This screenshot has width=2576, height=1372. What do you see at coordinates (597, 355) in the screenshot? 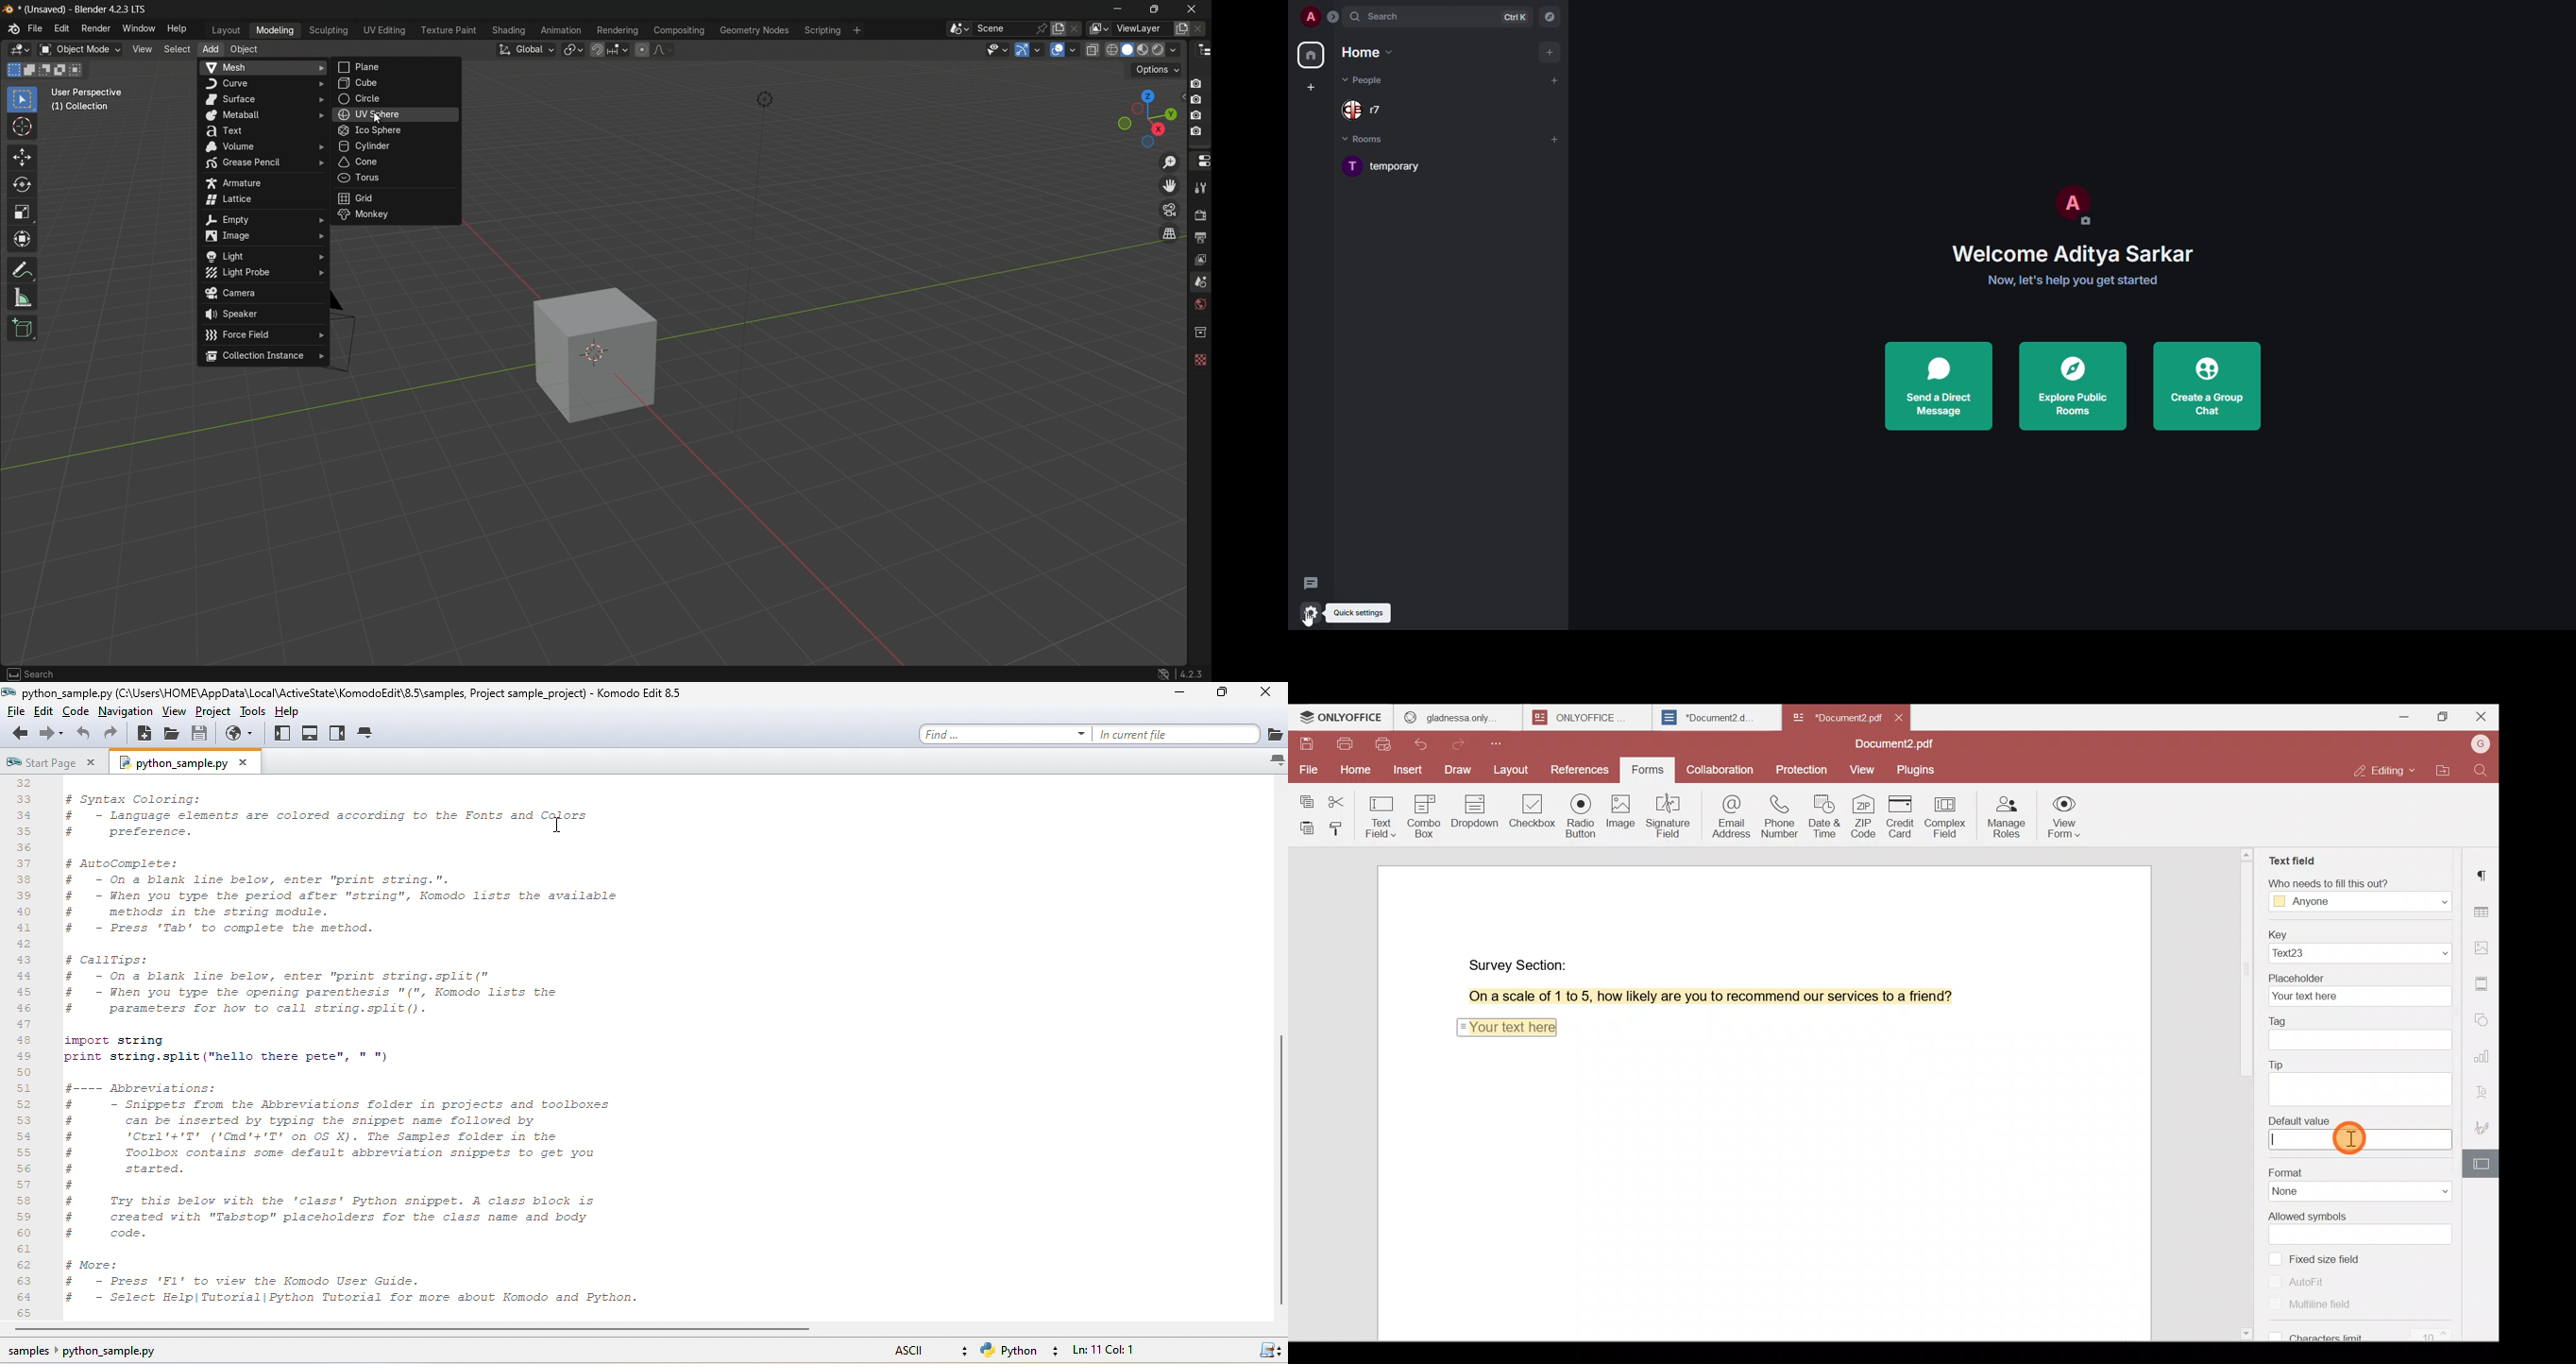
I see `cube` at bounding box center [597, 355].